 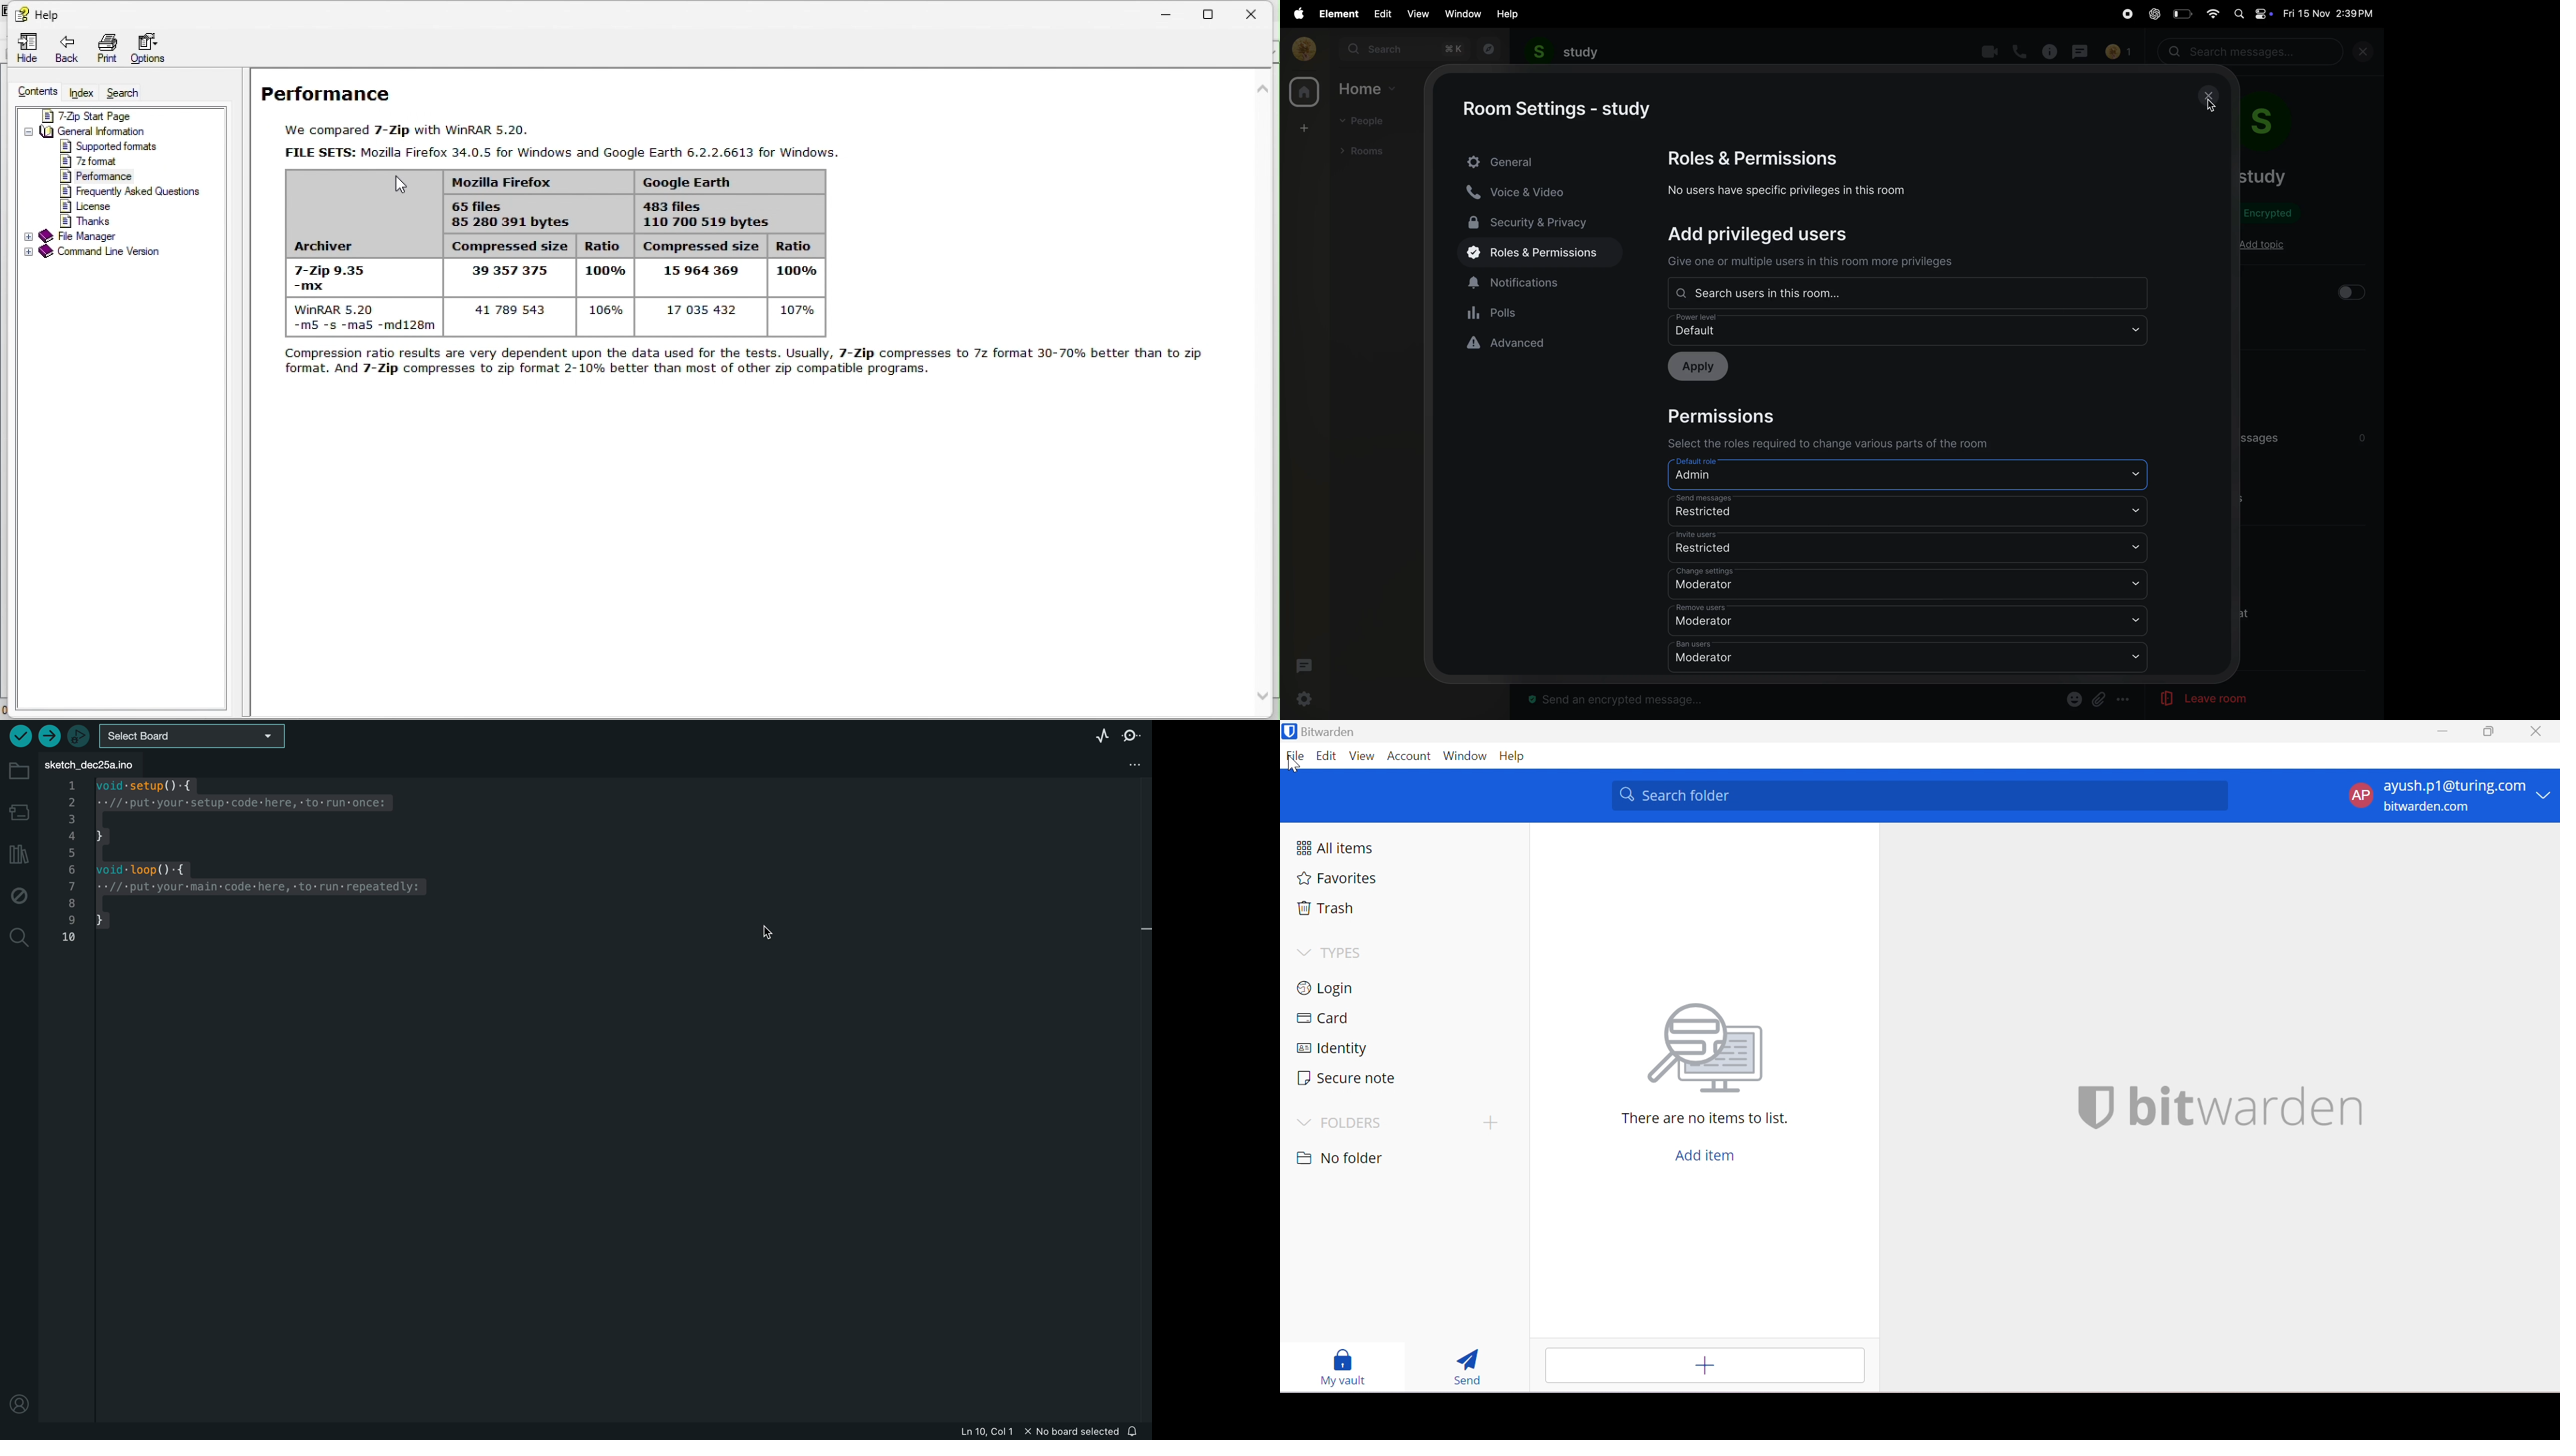 What do you see at coordinates (1706, 1118) in the screenshot?
I see `There are no items to list.` at bounding box center [1706, 1118].